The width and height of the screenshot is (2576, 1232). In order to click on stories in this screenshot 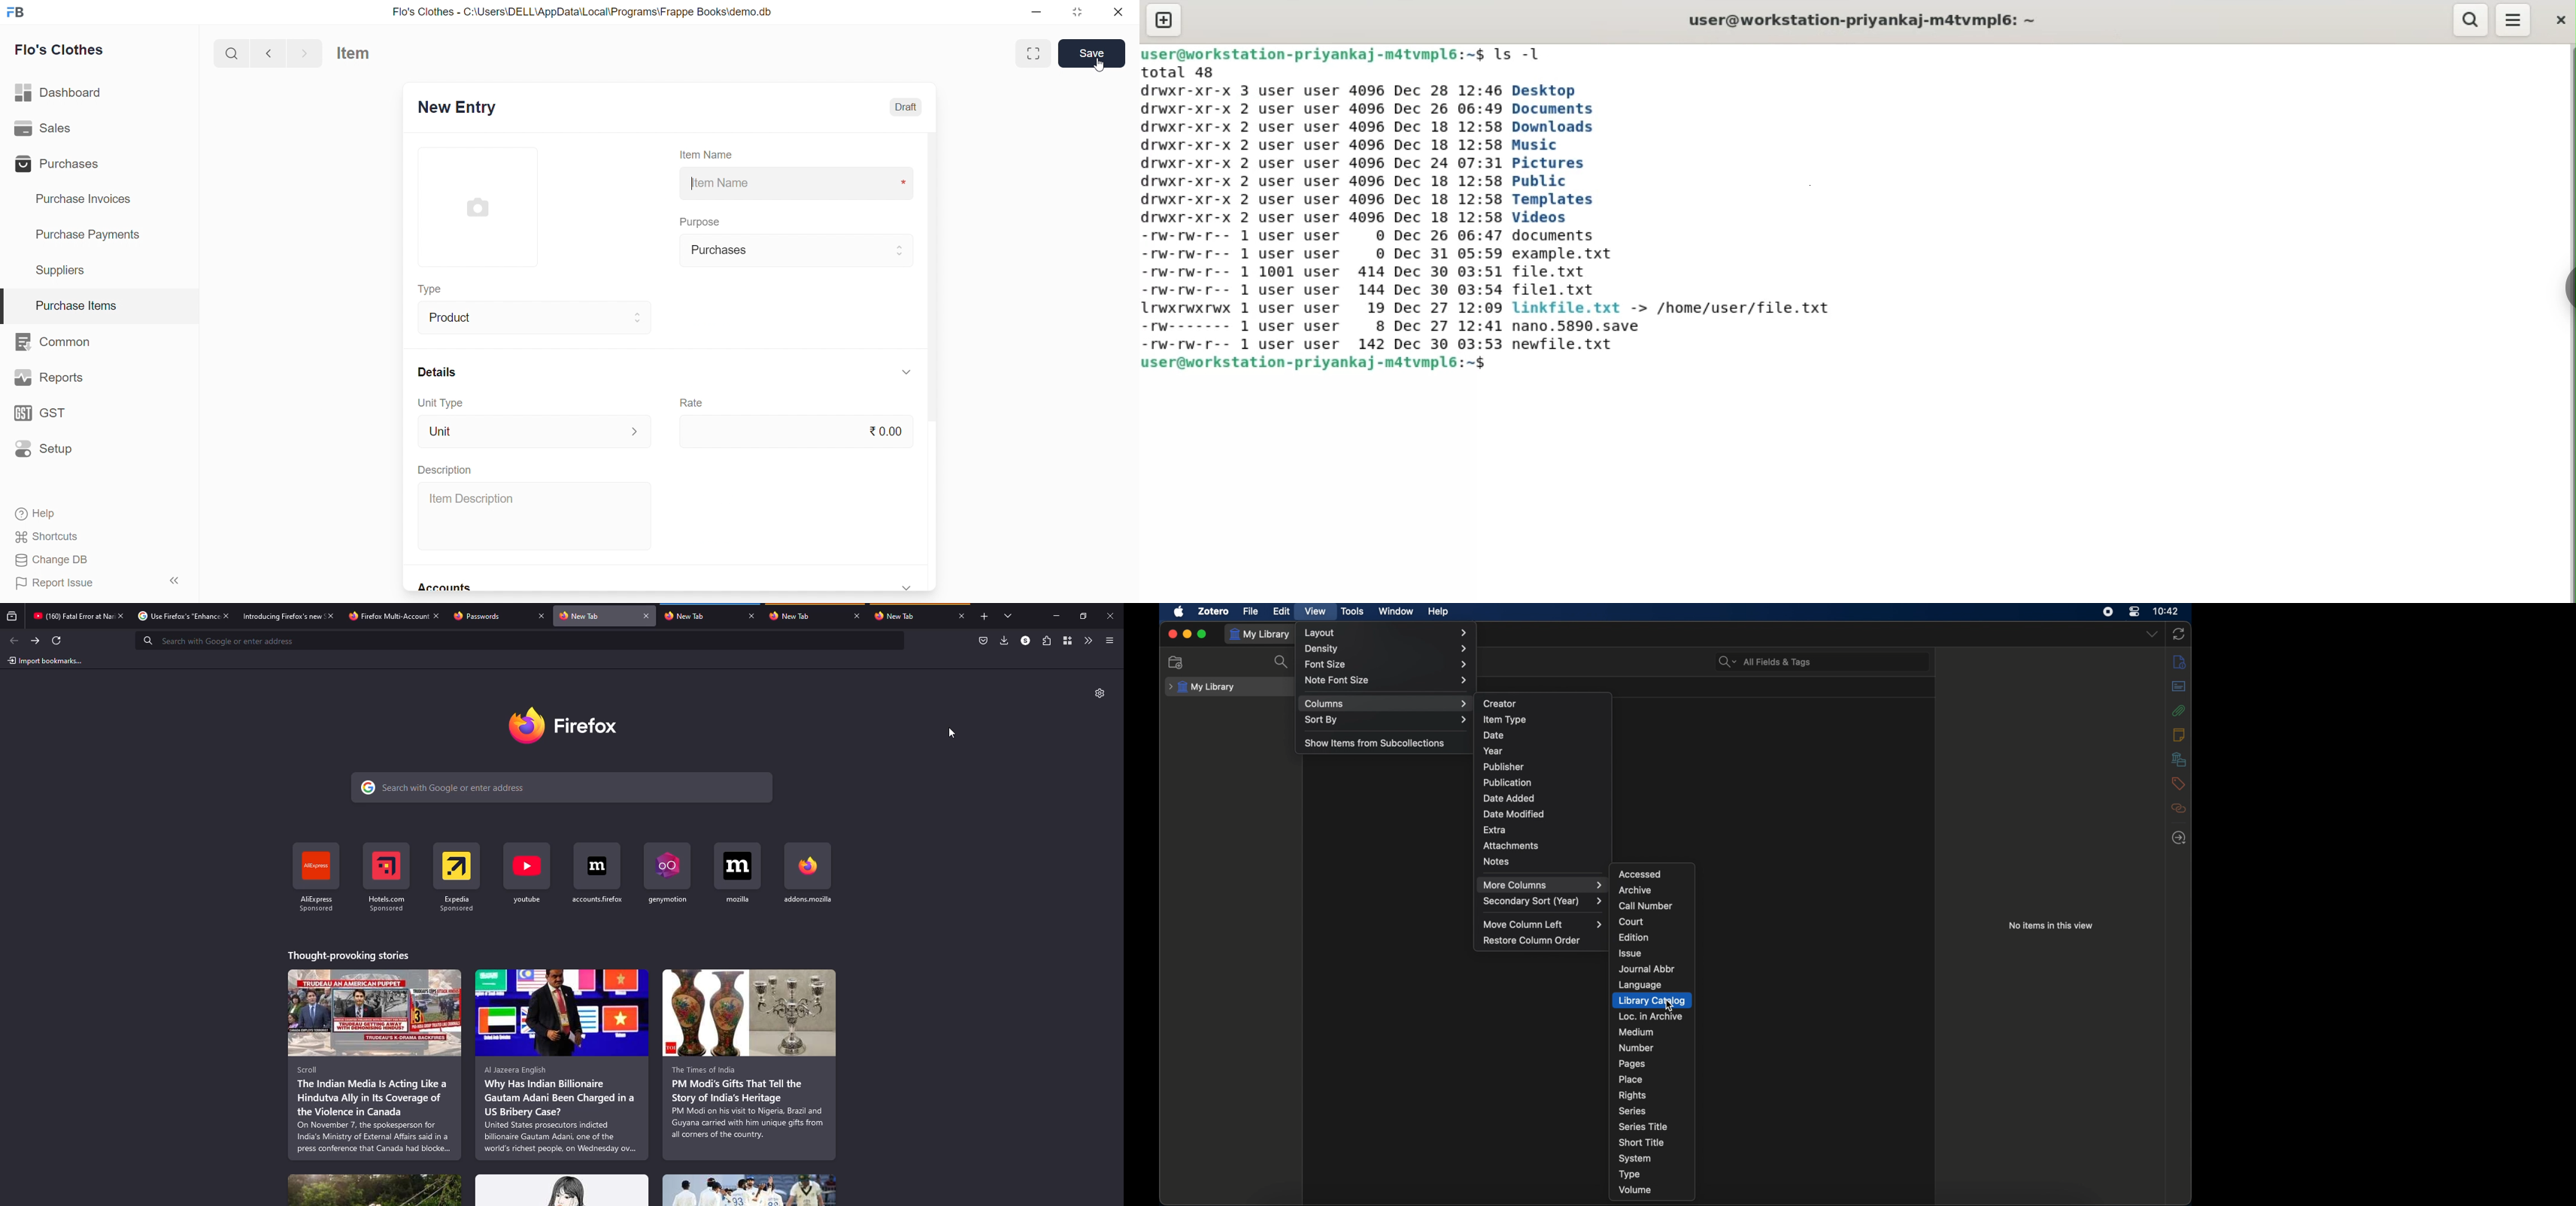, I will do `click(348, 954)`.